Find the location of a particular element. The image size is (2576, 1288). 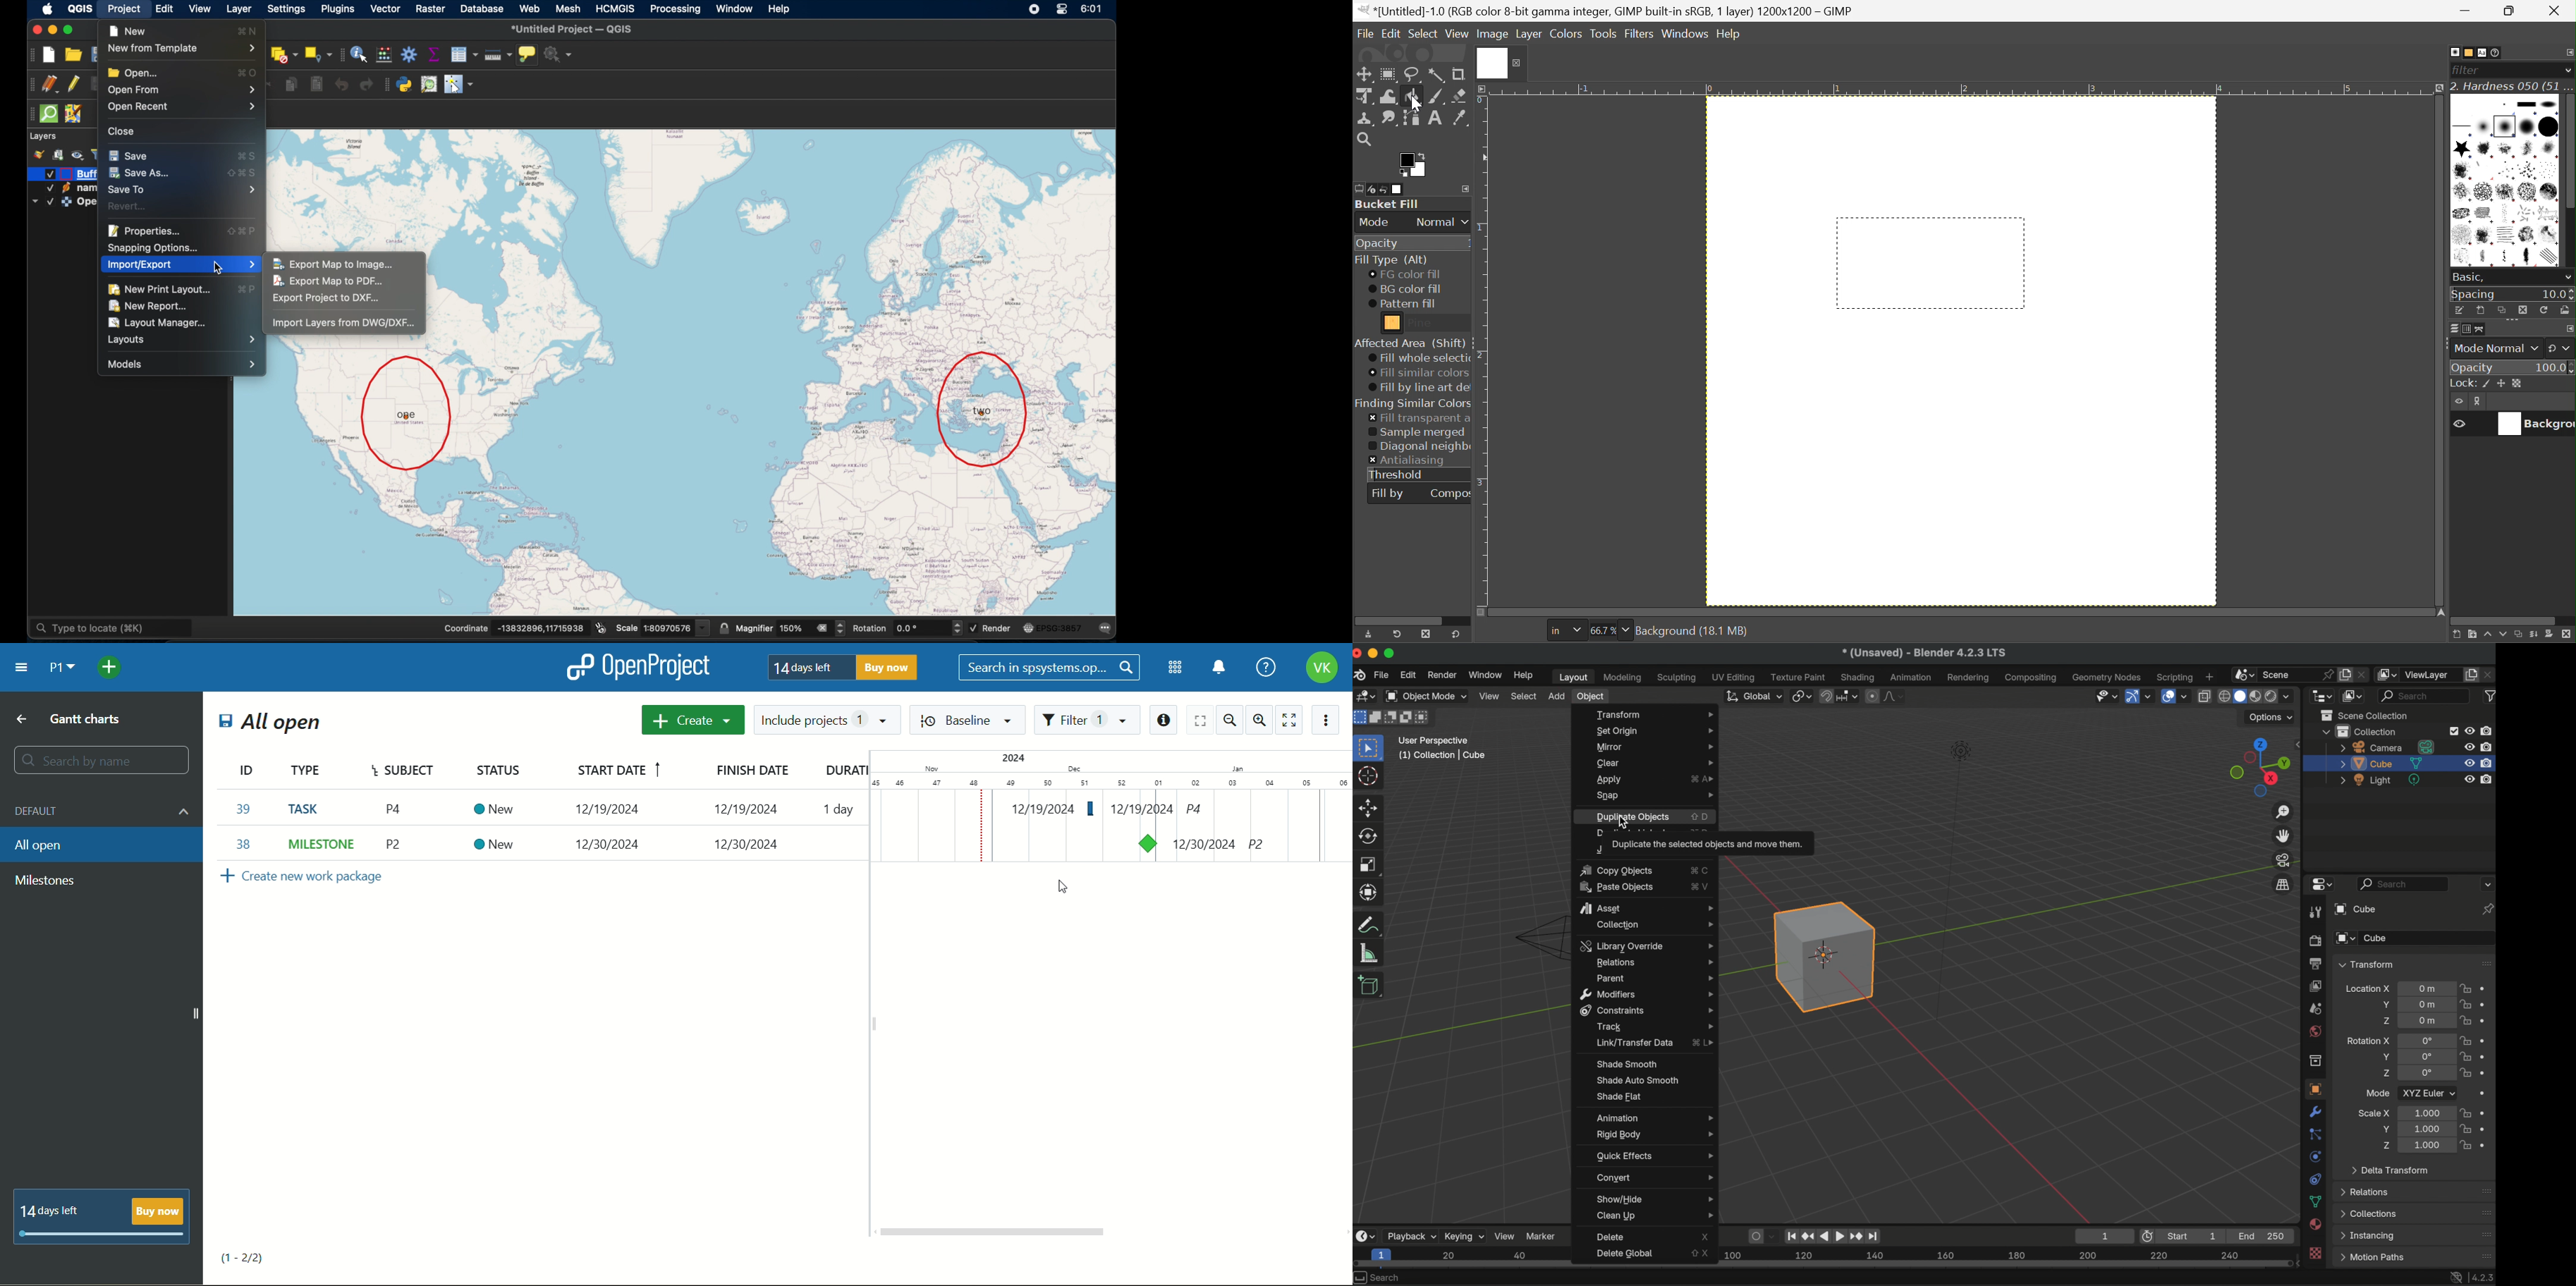

type to locate is located at coordinates (114, 626).